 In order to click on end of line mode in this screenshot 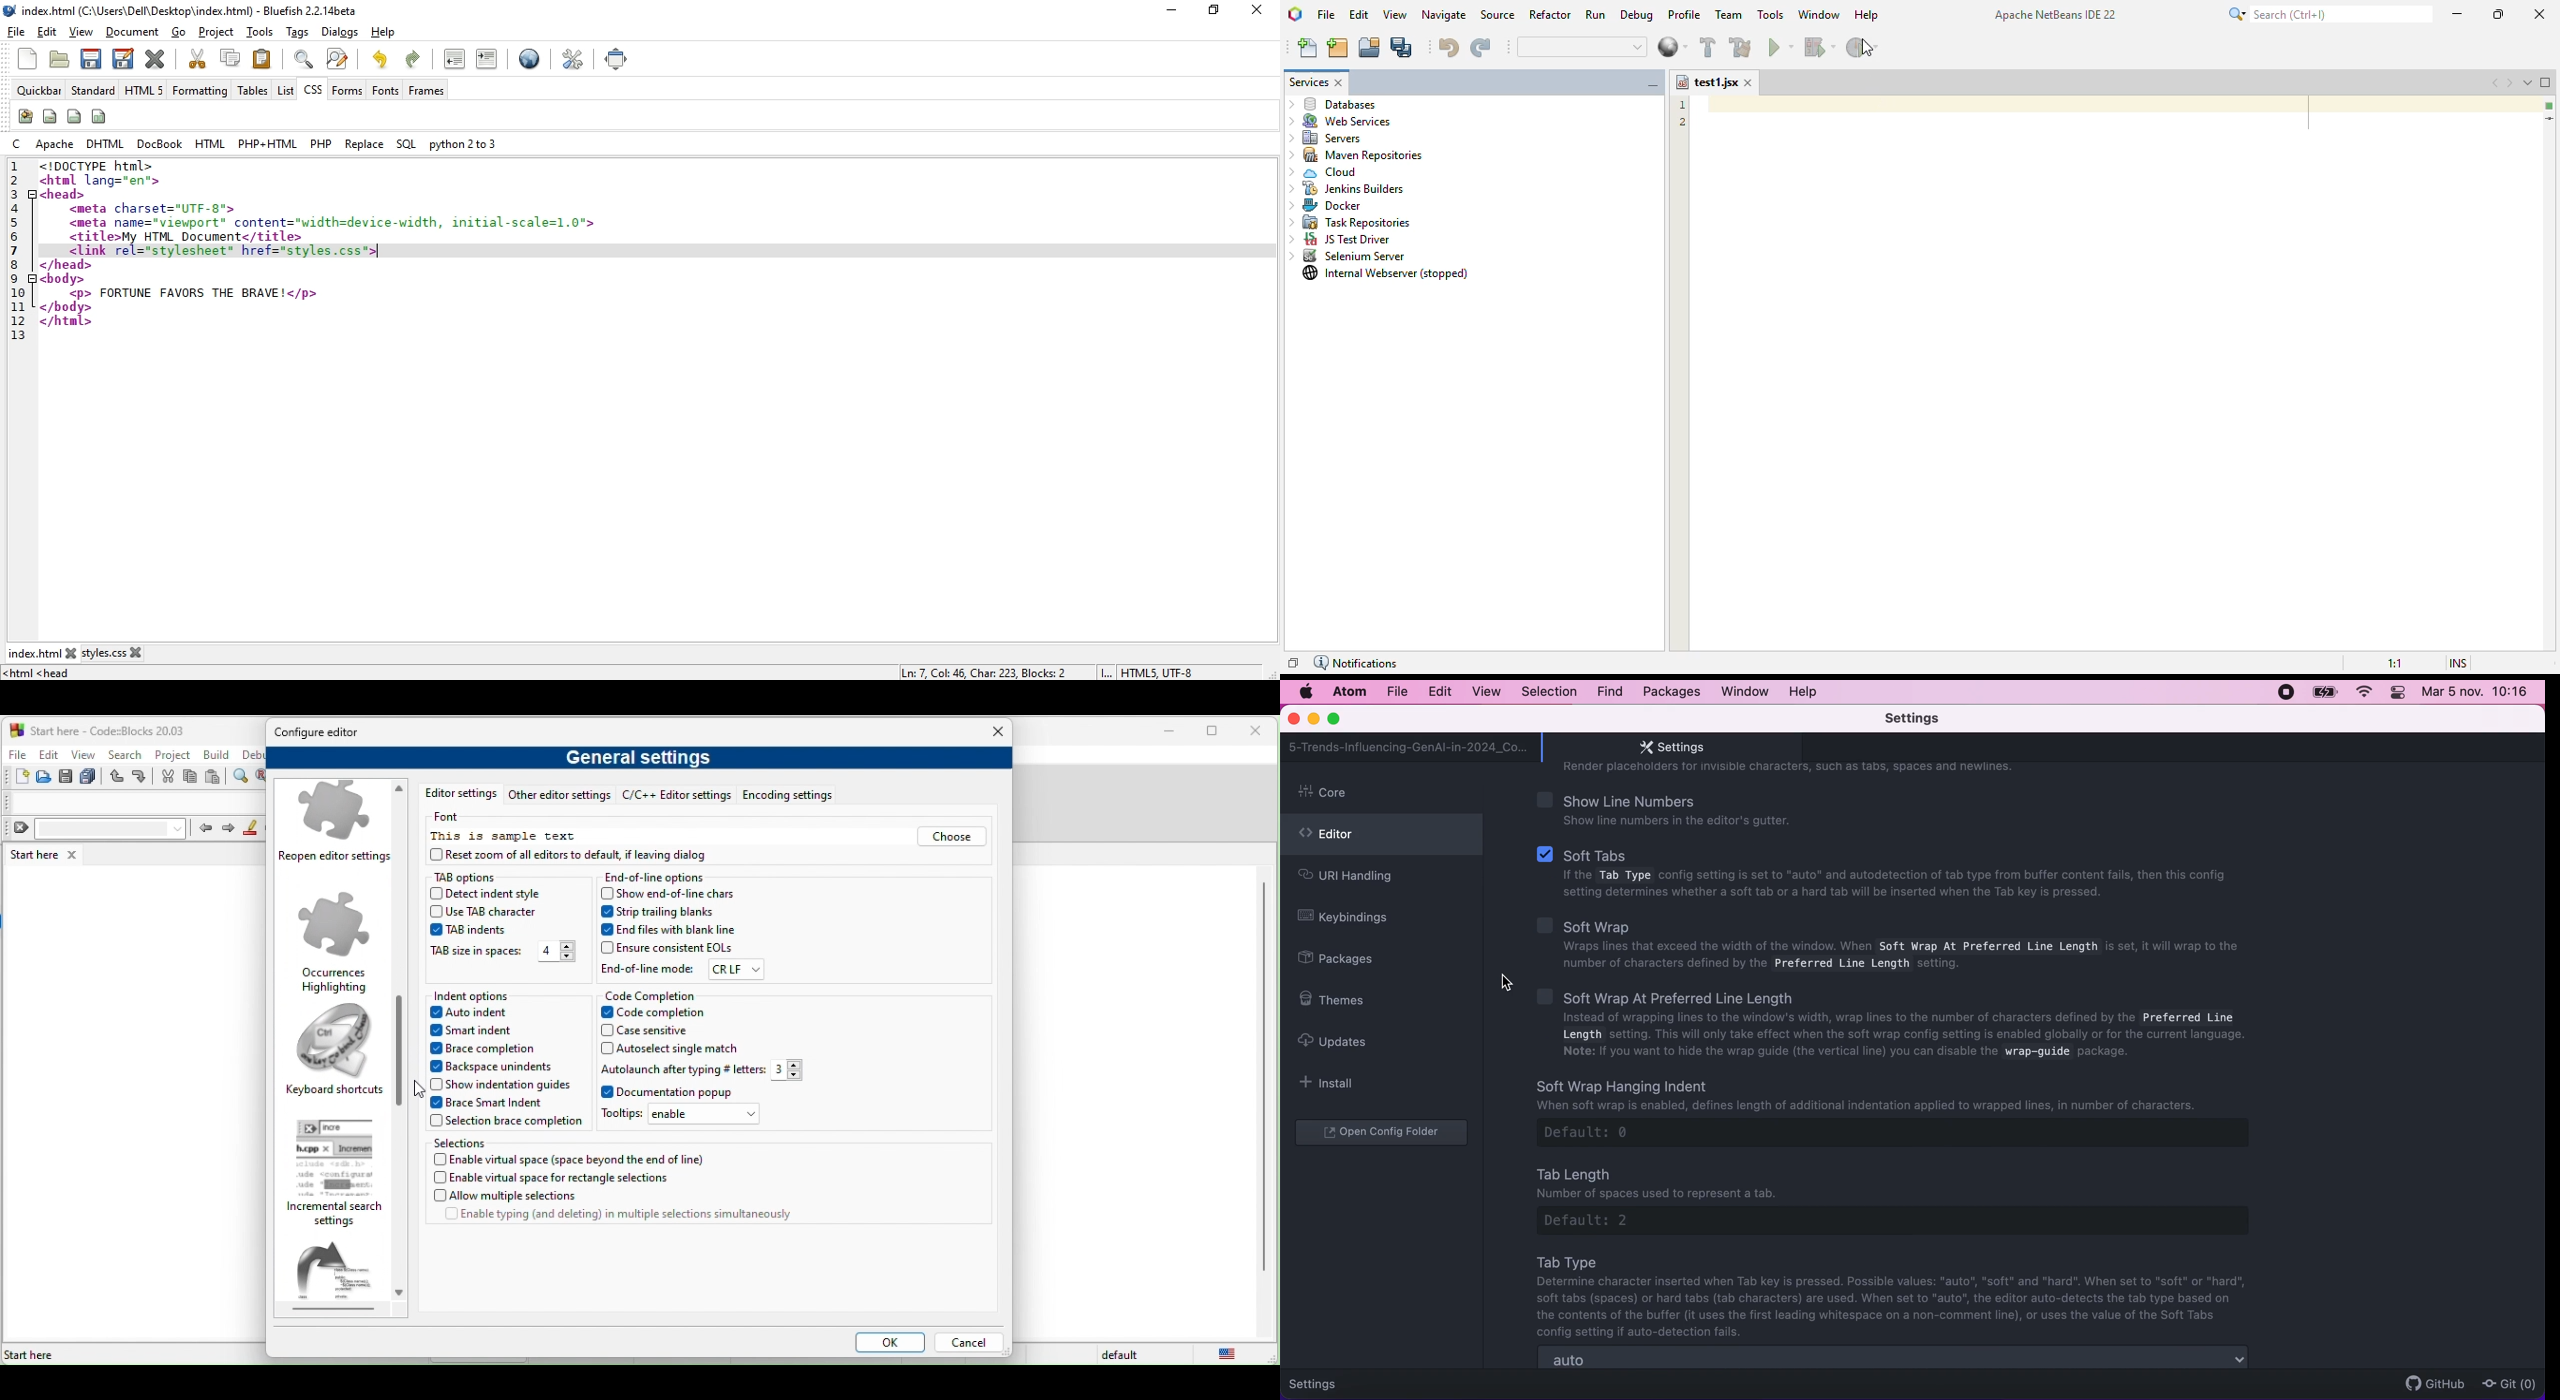, I will do `click(648, 968)`.